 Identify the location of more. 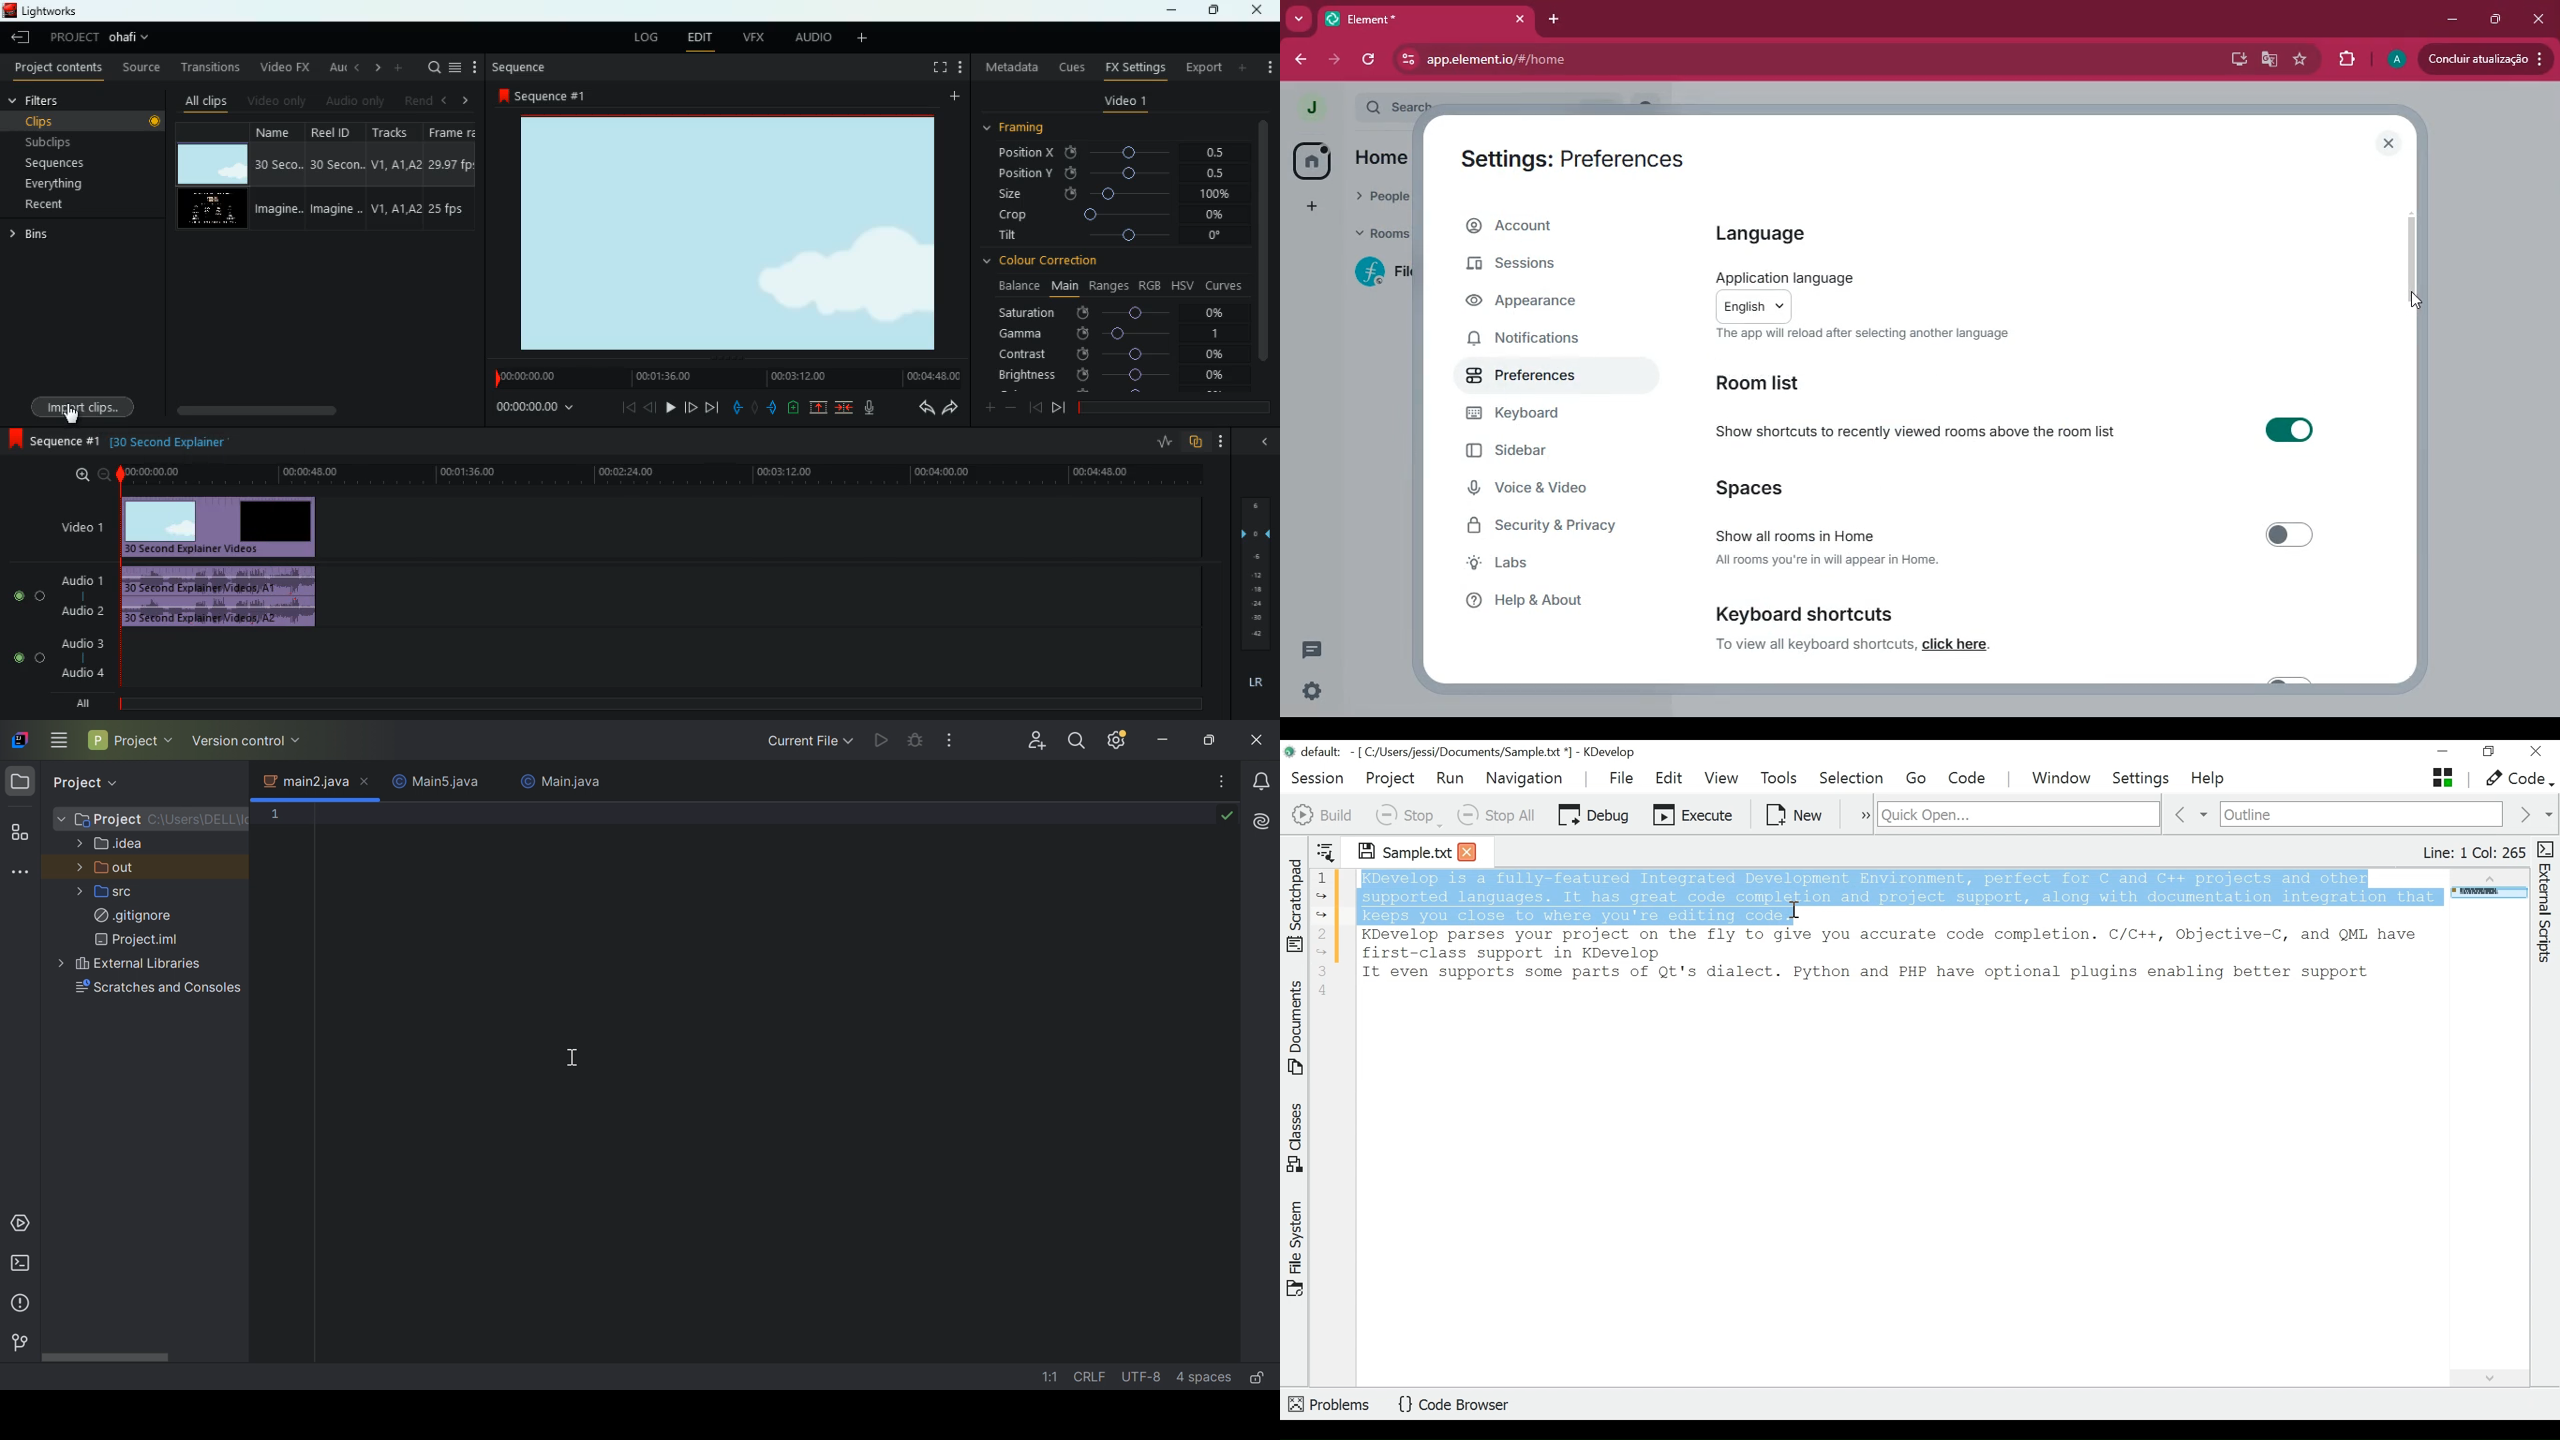
(398, 67).